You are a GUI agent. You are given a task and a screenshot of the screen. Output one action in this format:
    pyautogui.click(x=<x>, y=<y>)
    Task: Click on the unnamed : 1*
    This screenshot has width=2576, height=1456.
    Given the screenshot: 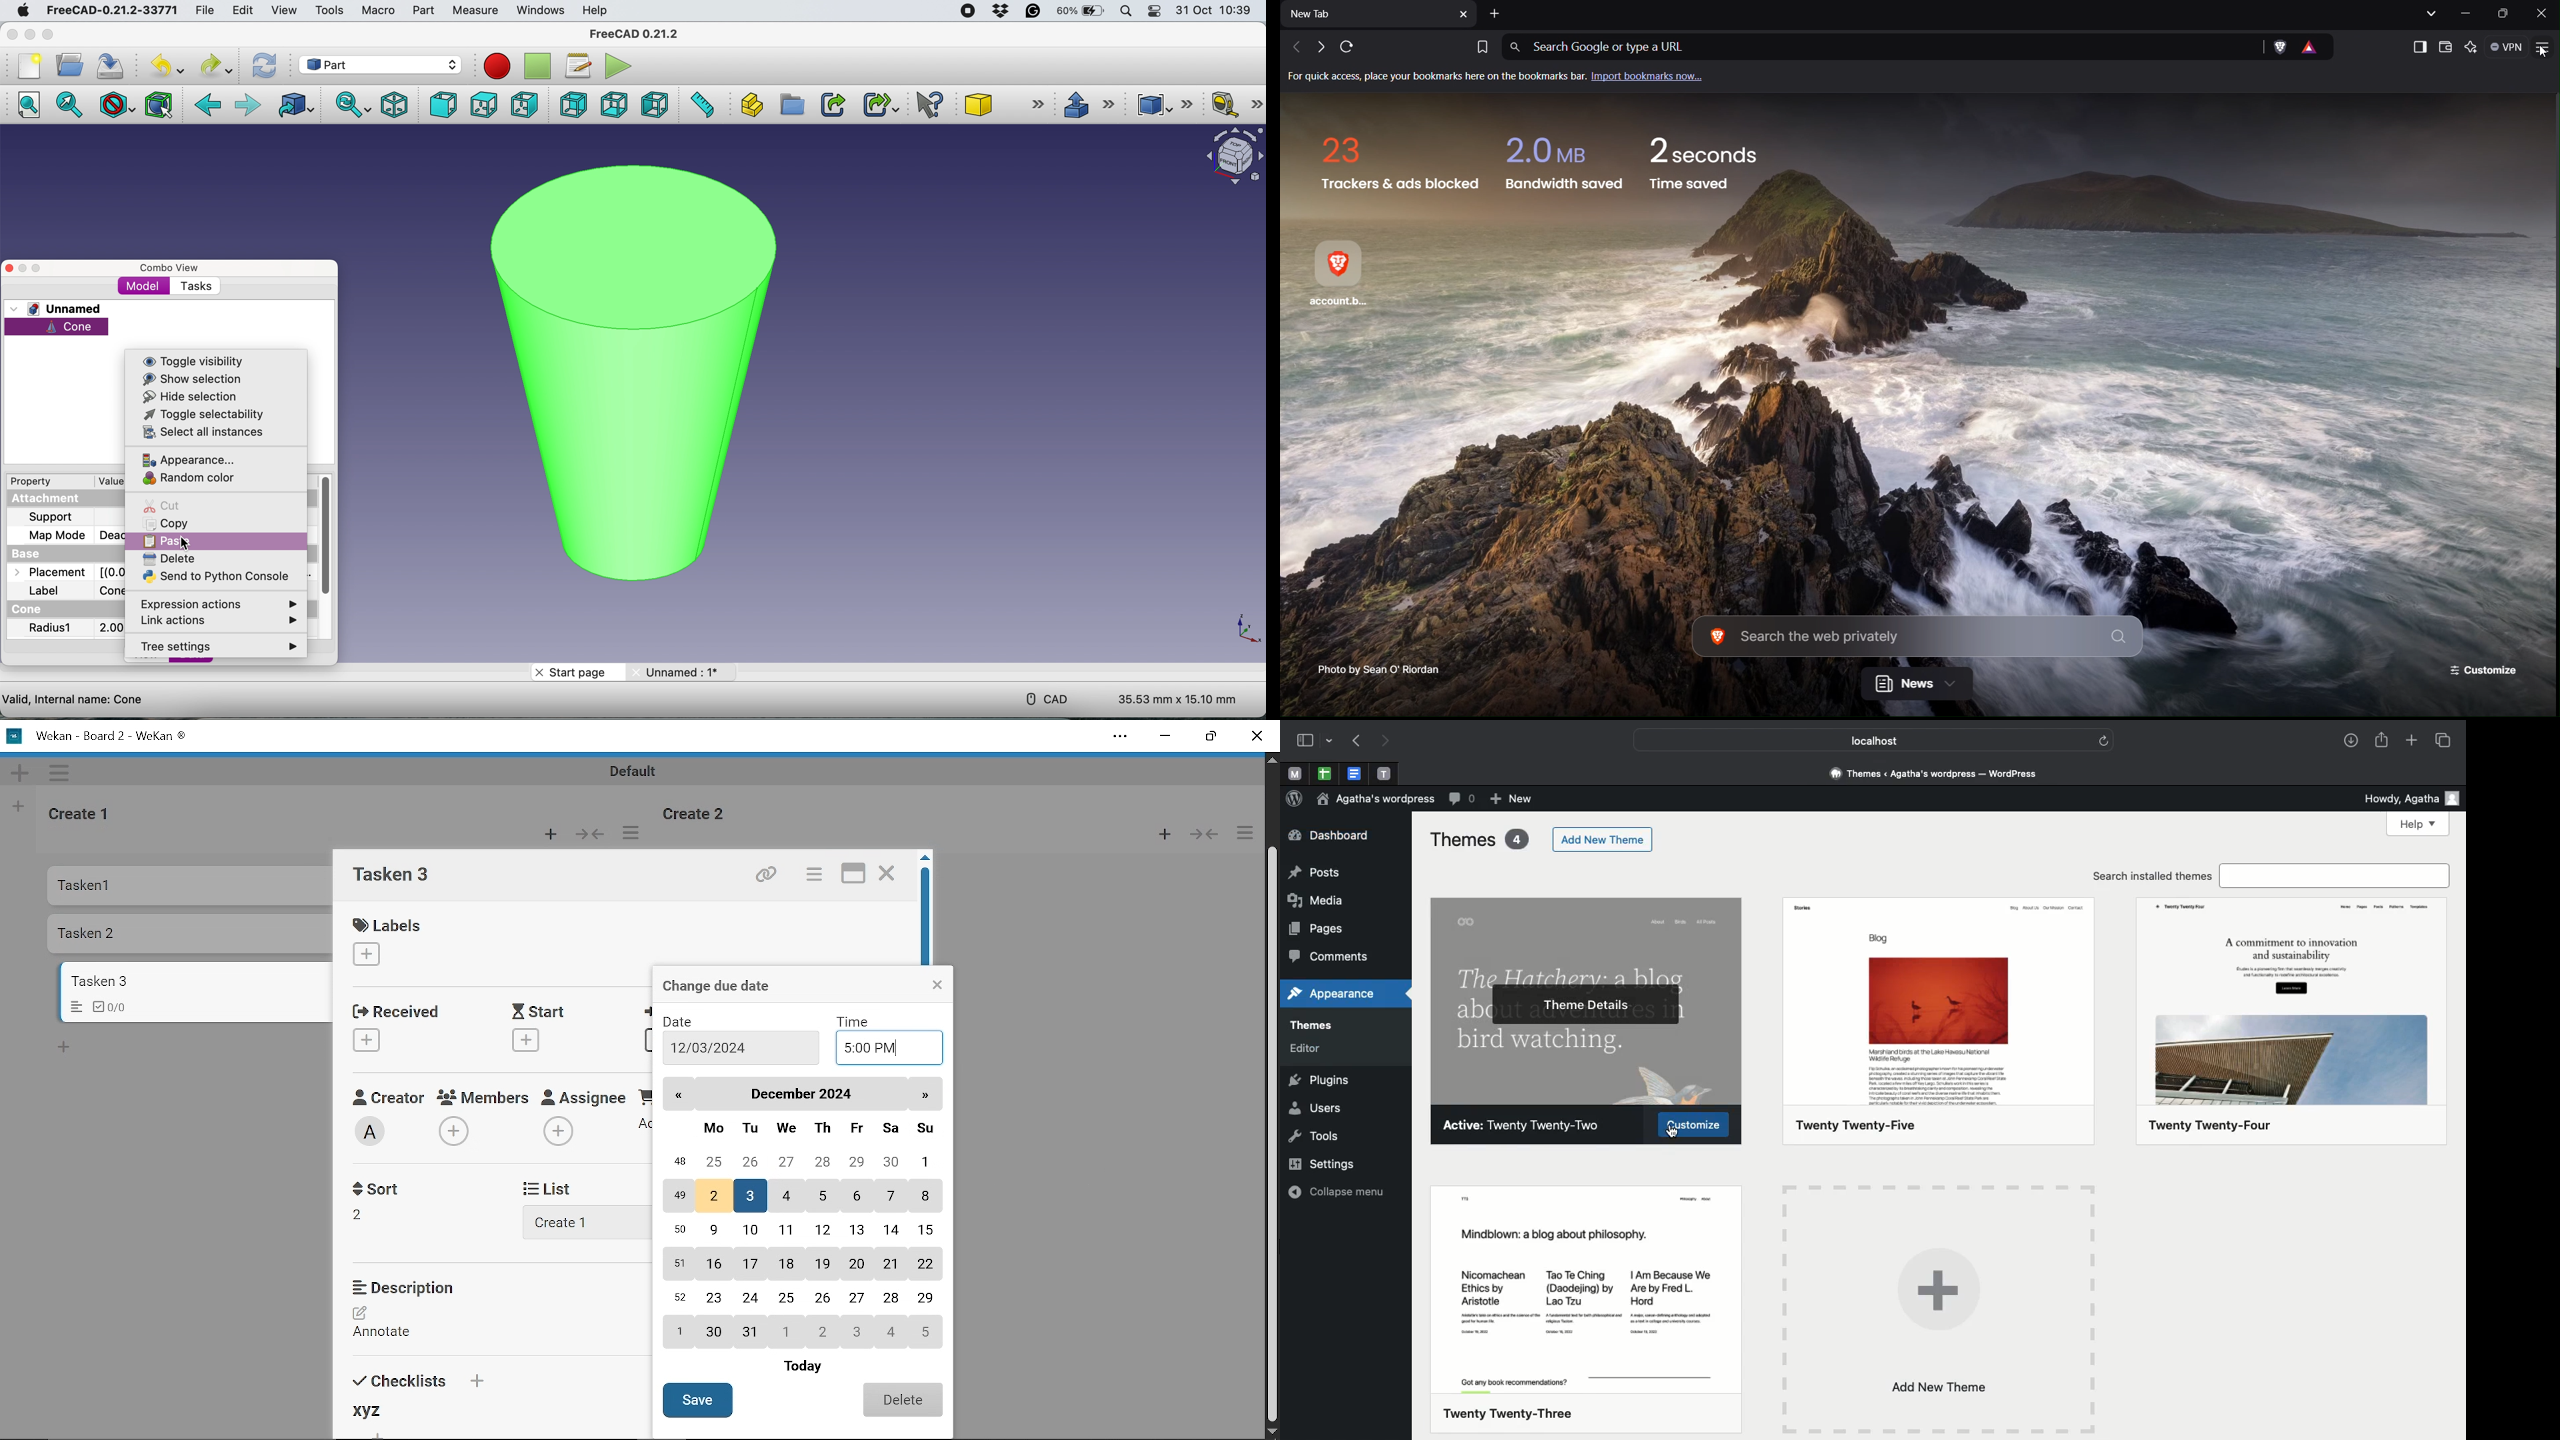 What is the action you would take?
    pyautogui.click(x=681, y=670)
    